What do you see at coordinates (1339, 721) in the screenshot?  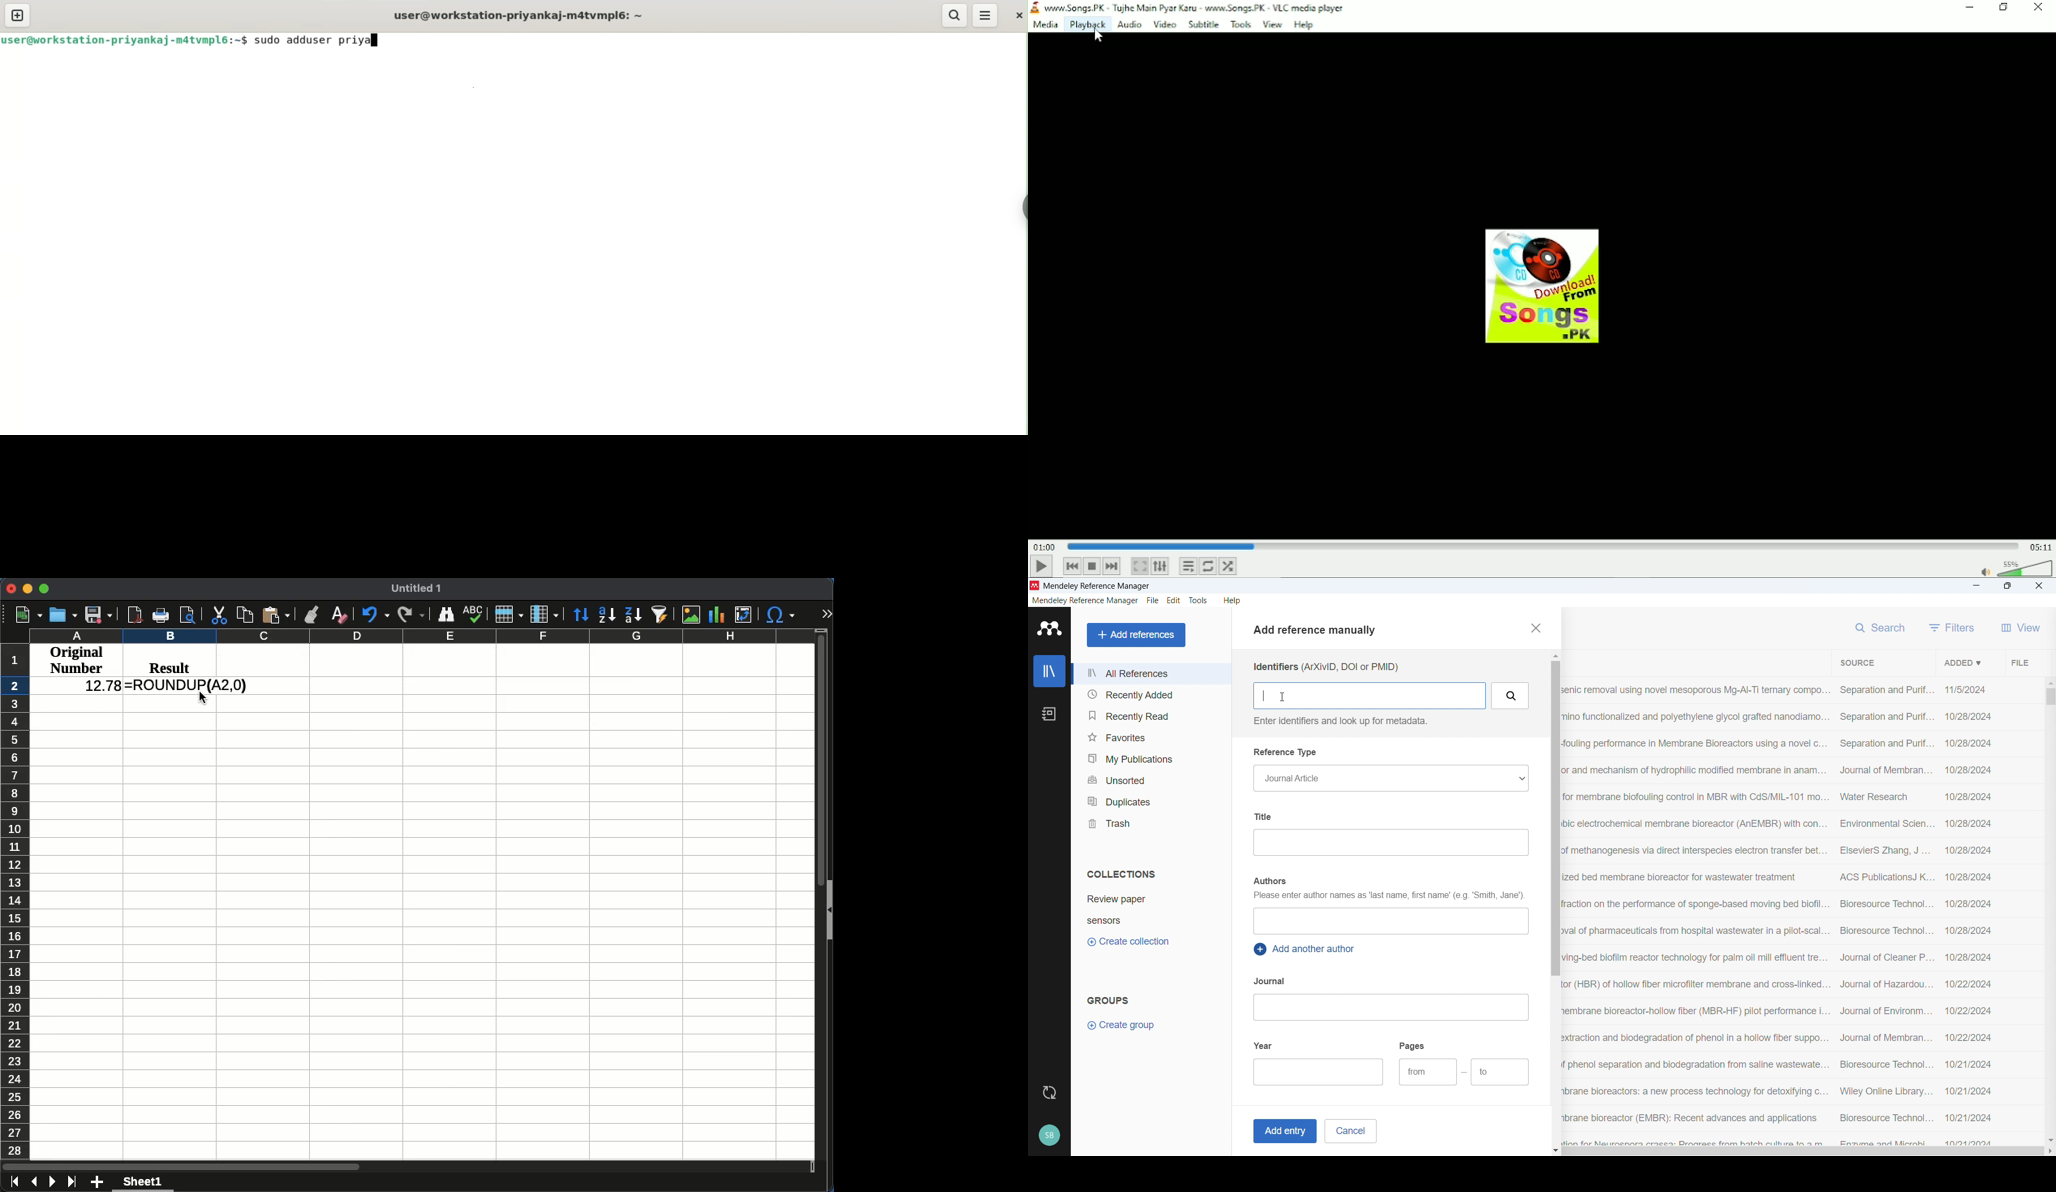 I see `Enter identifiers and look up for metadata` at bounding box center [1339, 721].